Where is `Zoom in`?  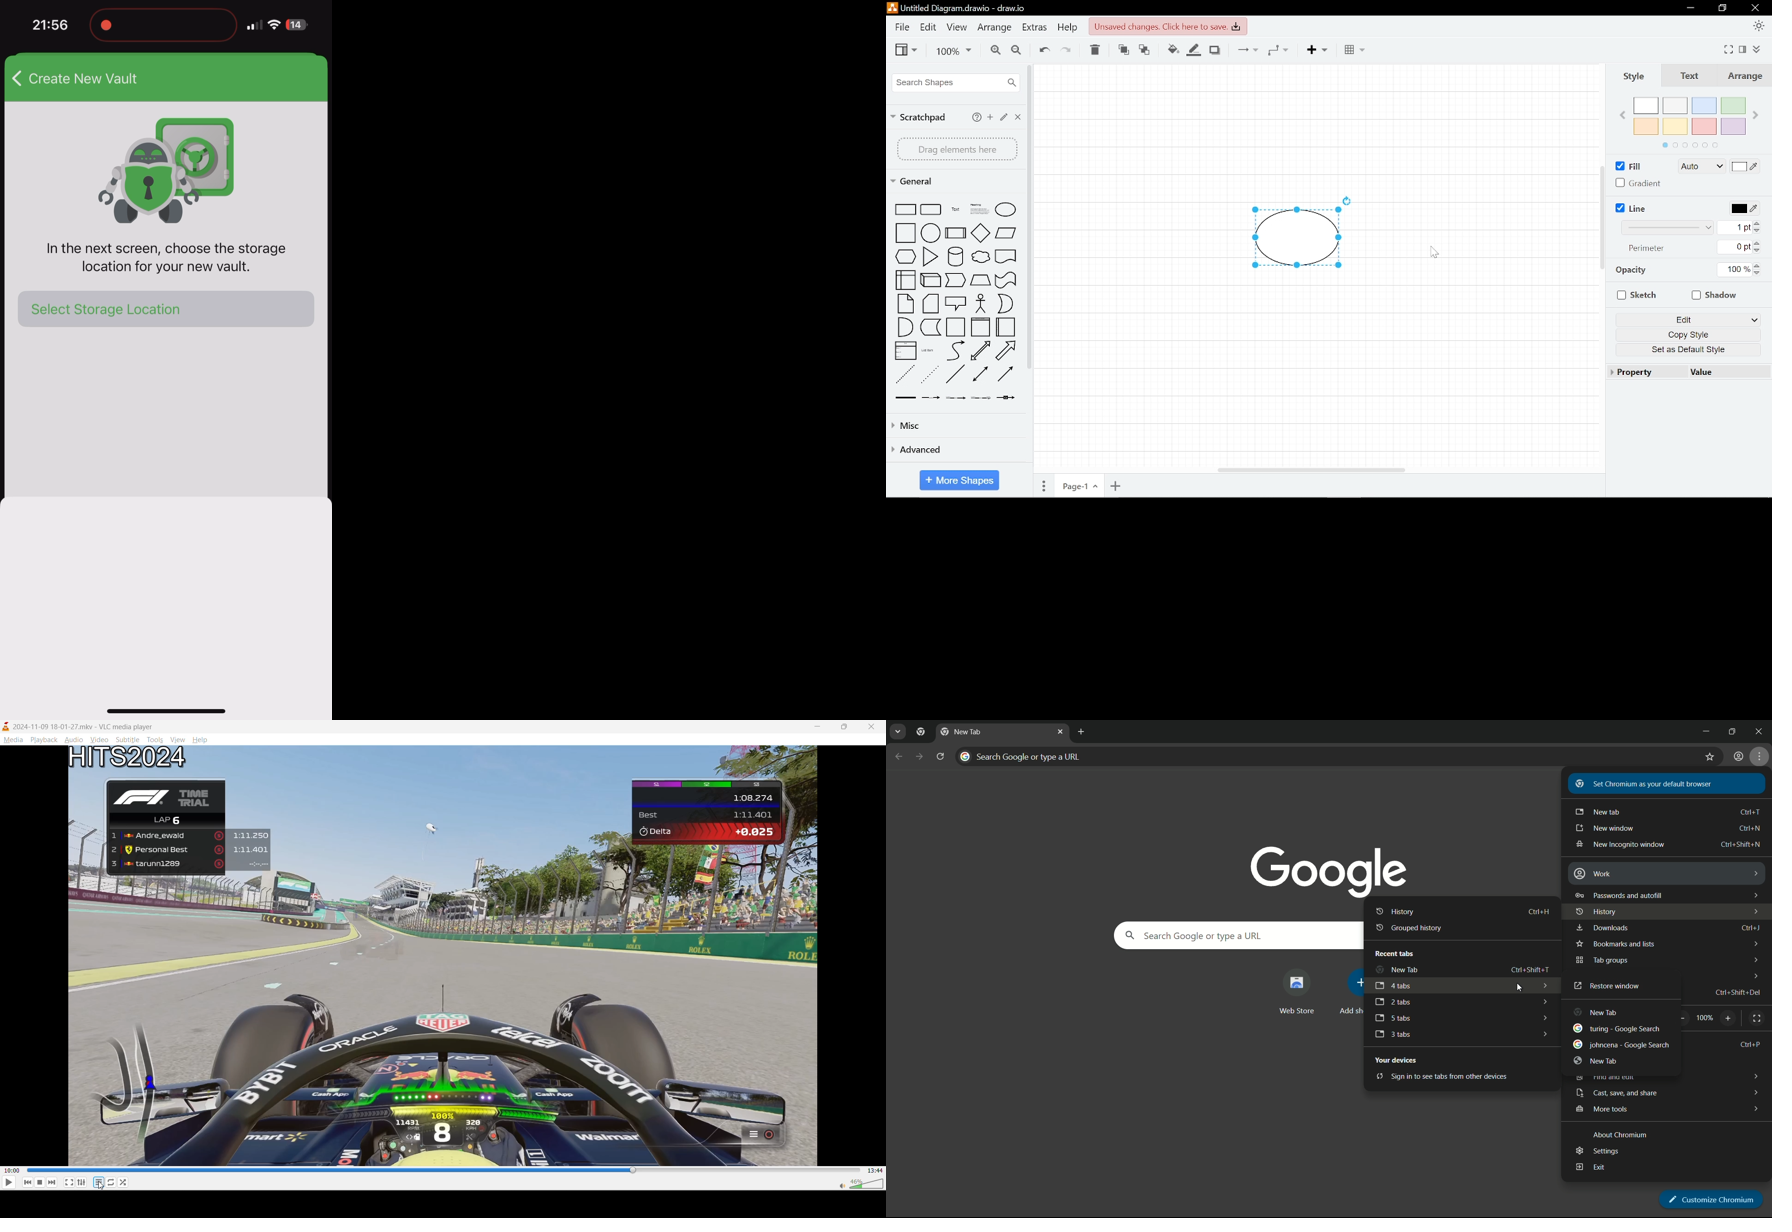
Zoom in is located at coordinates (994, 51).